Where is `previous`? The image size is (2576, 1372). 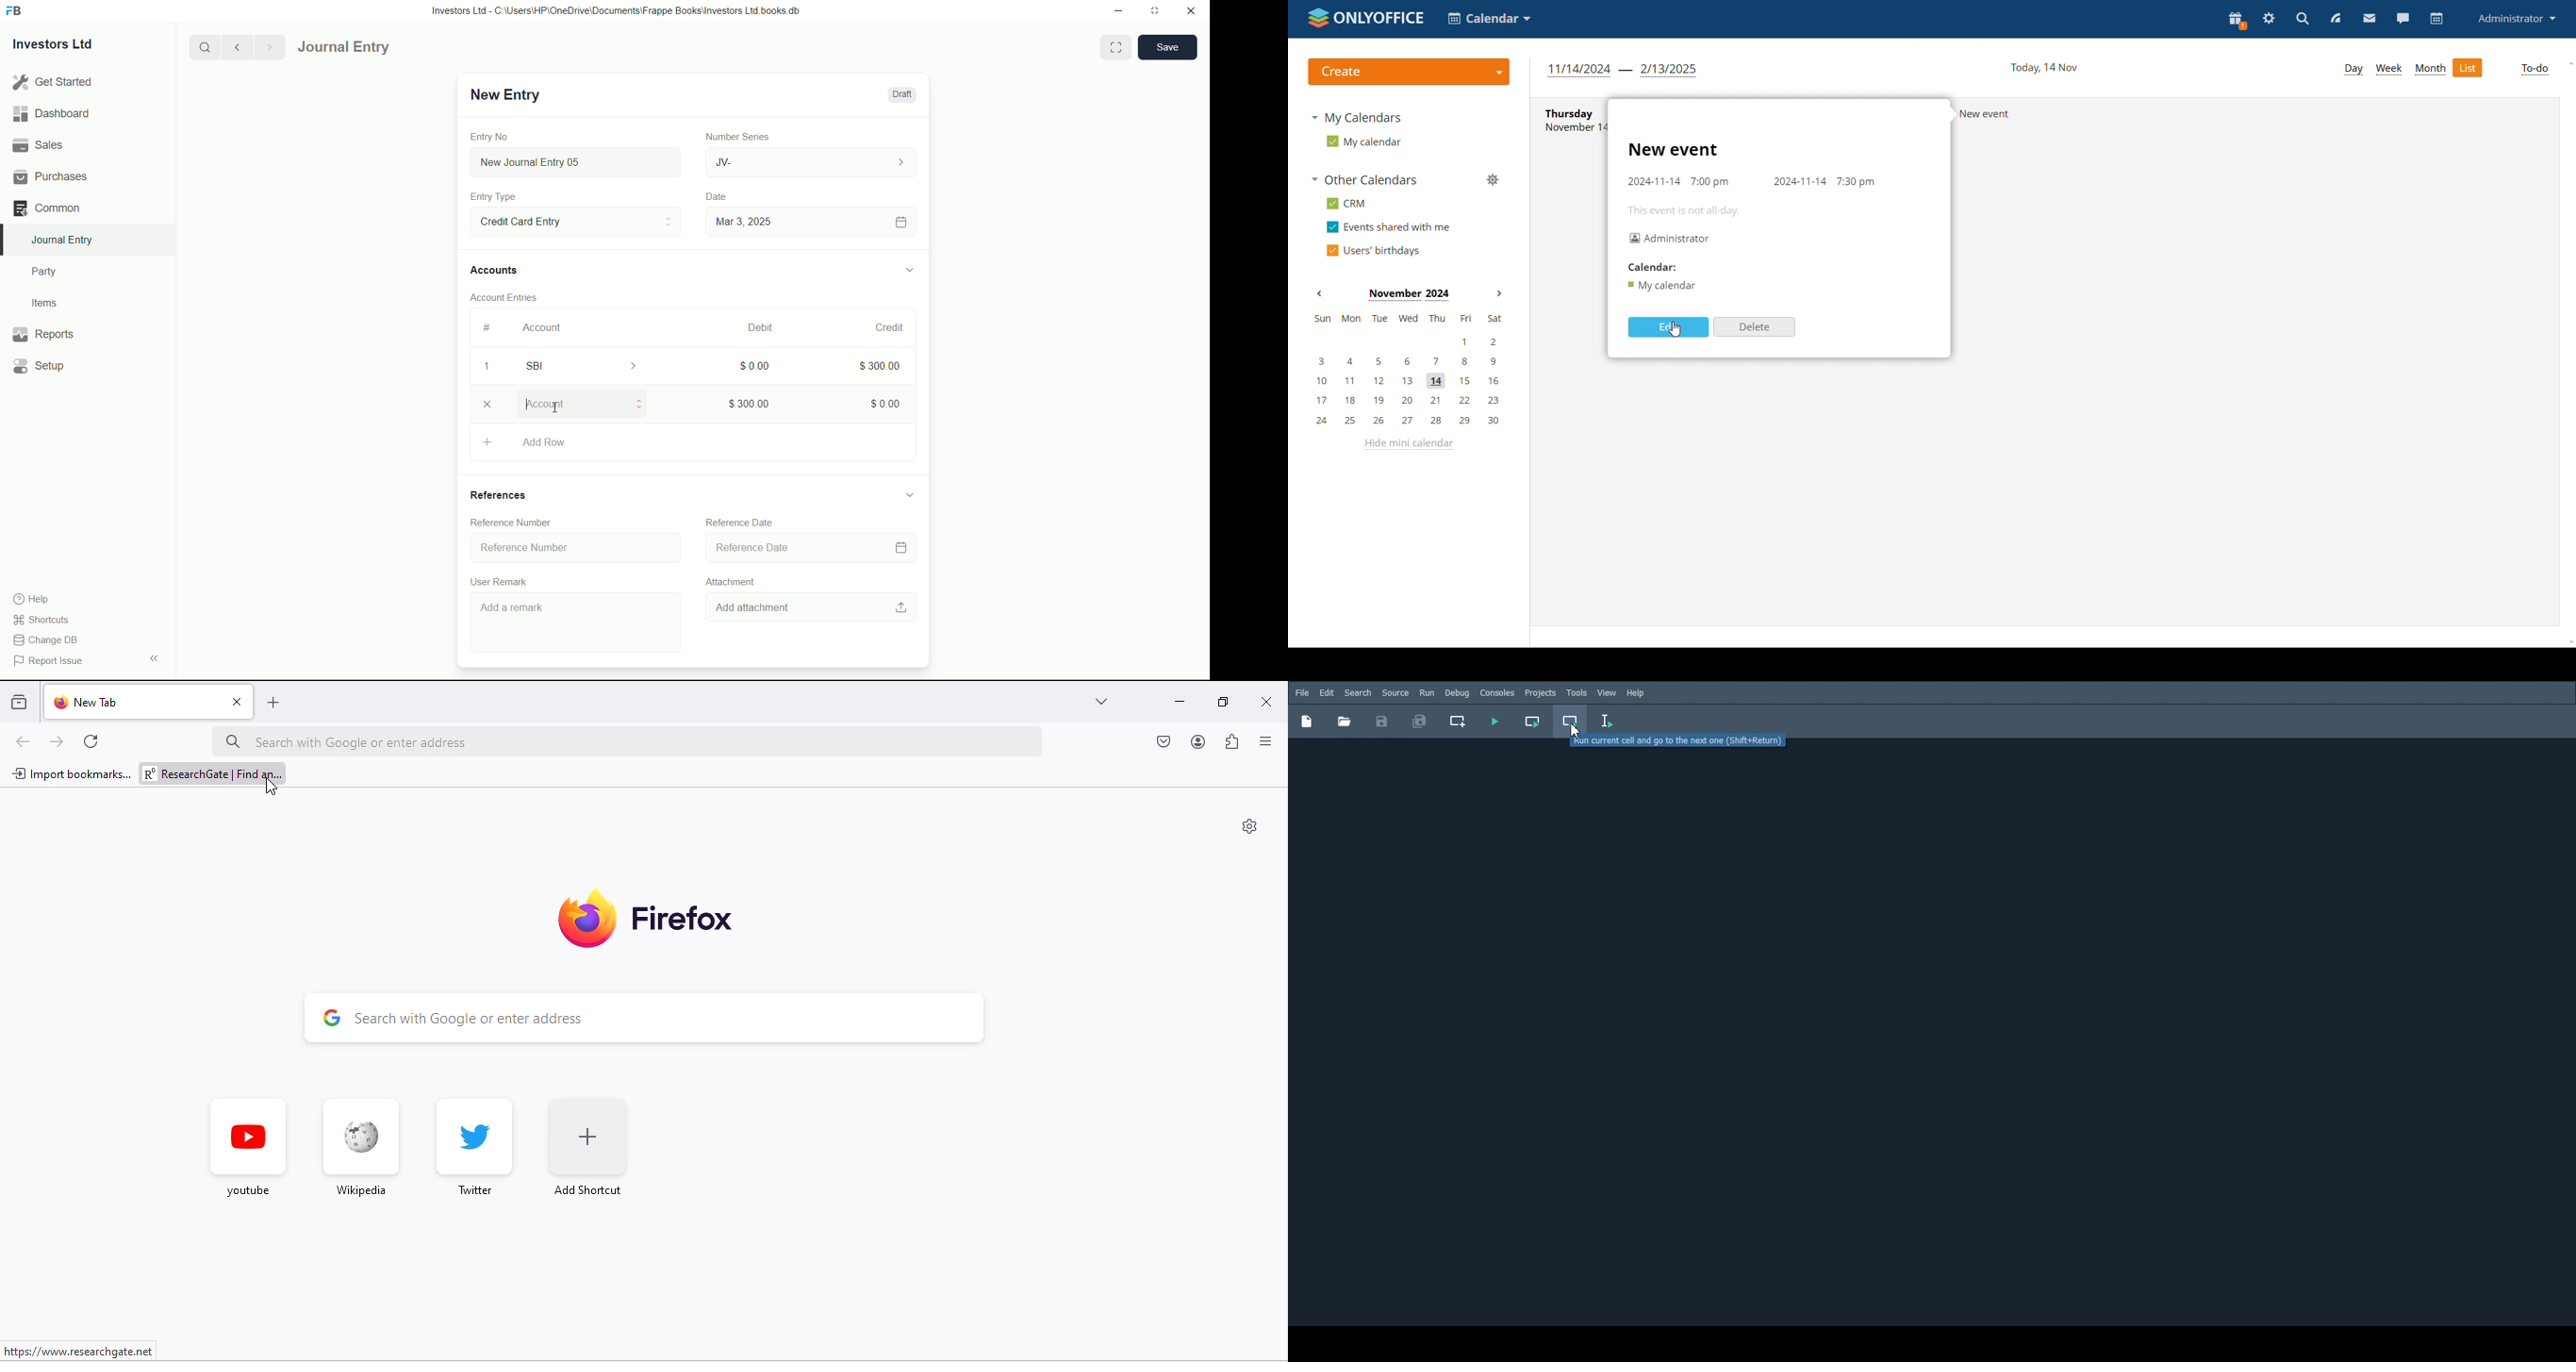
previous is located at coordinates (236, 47).